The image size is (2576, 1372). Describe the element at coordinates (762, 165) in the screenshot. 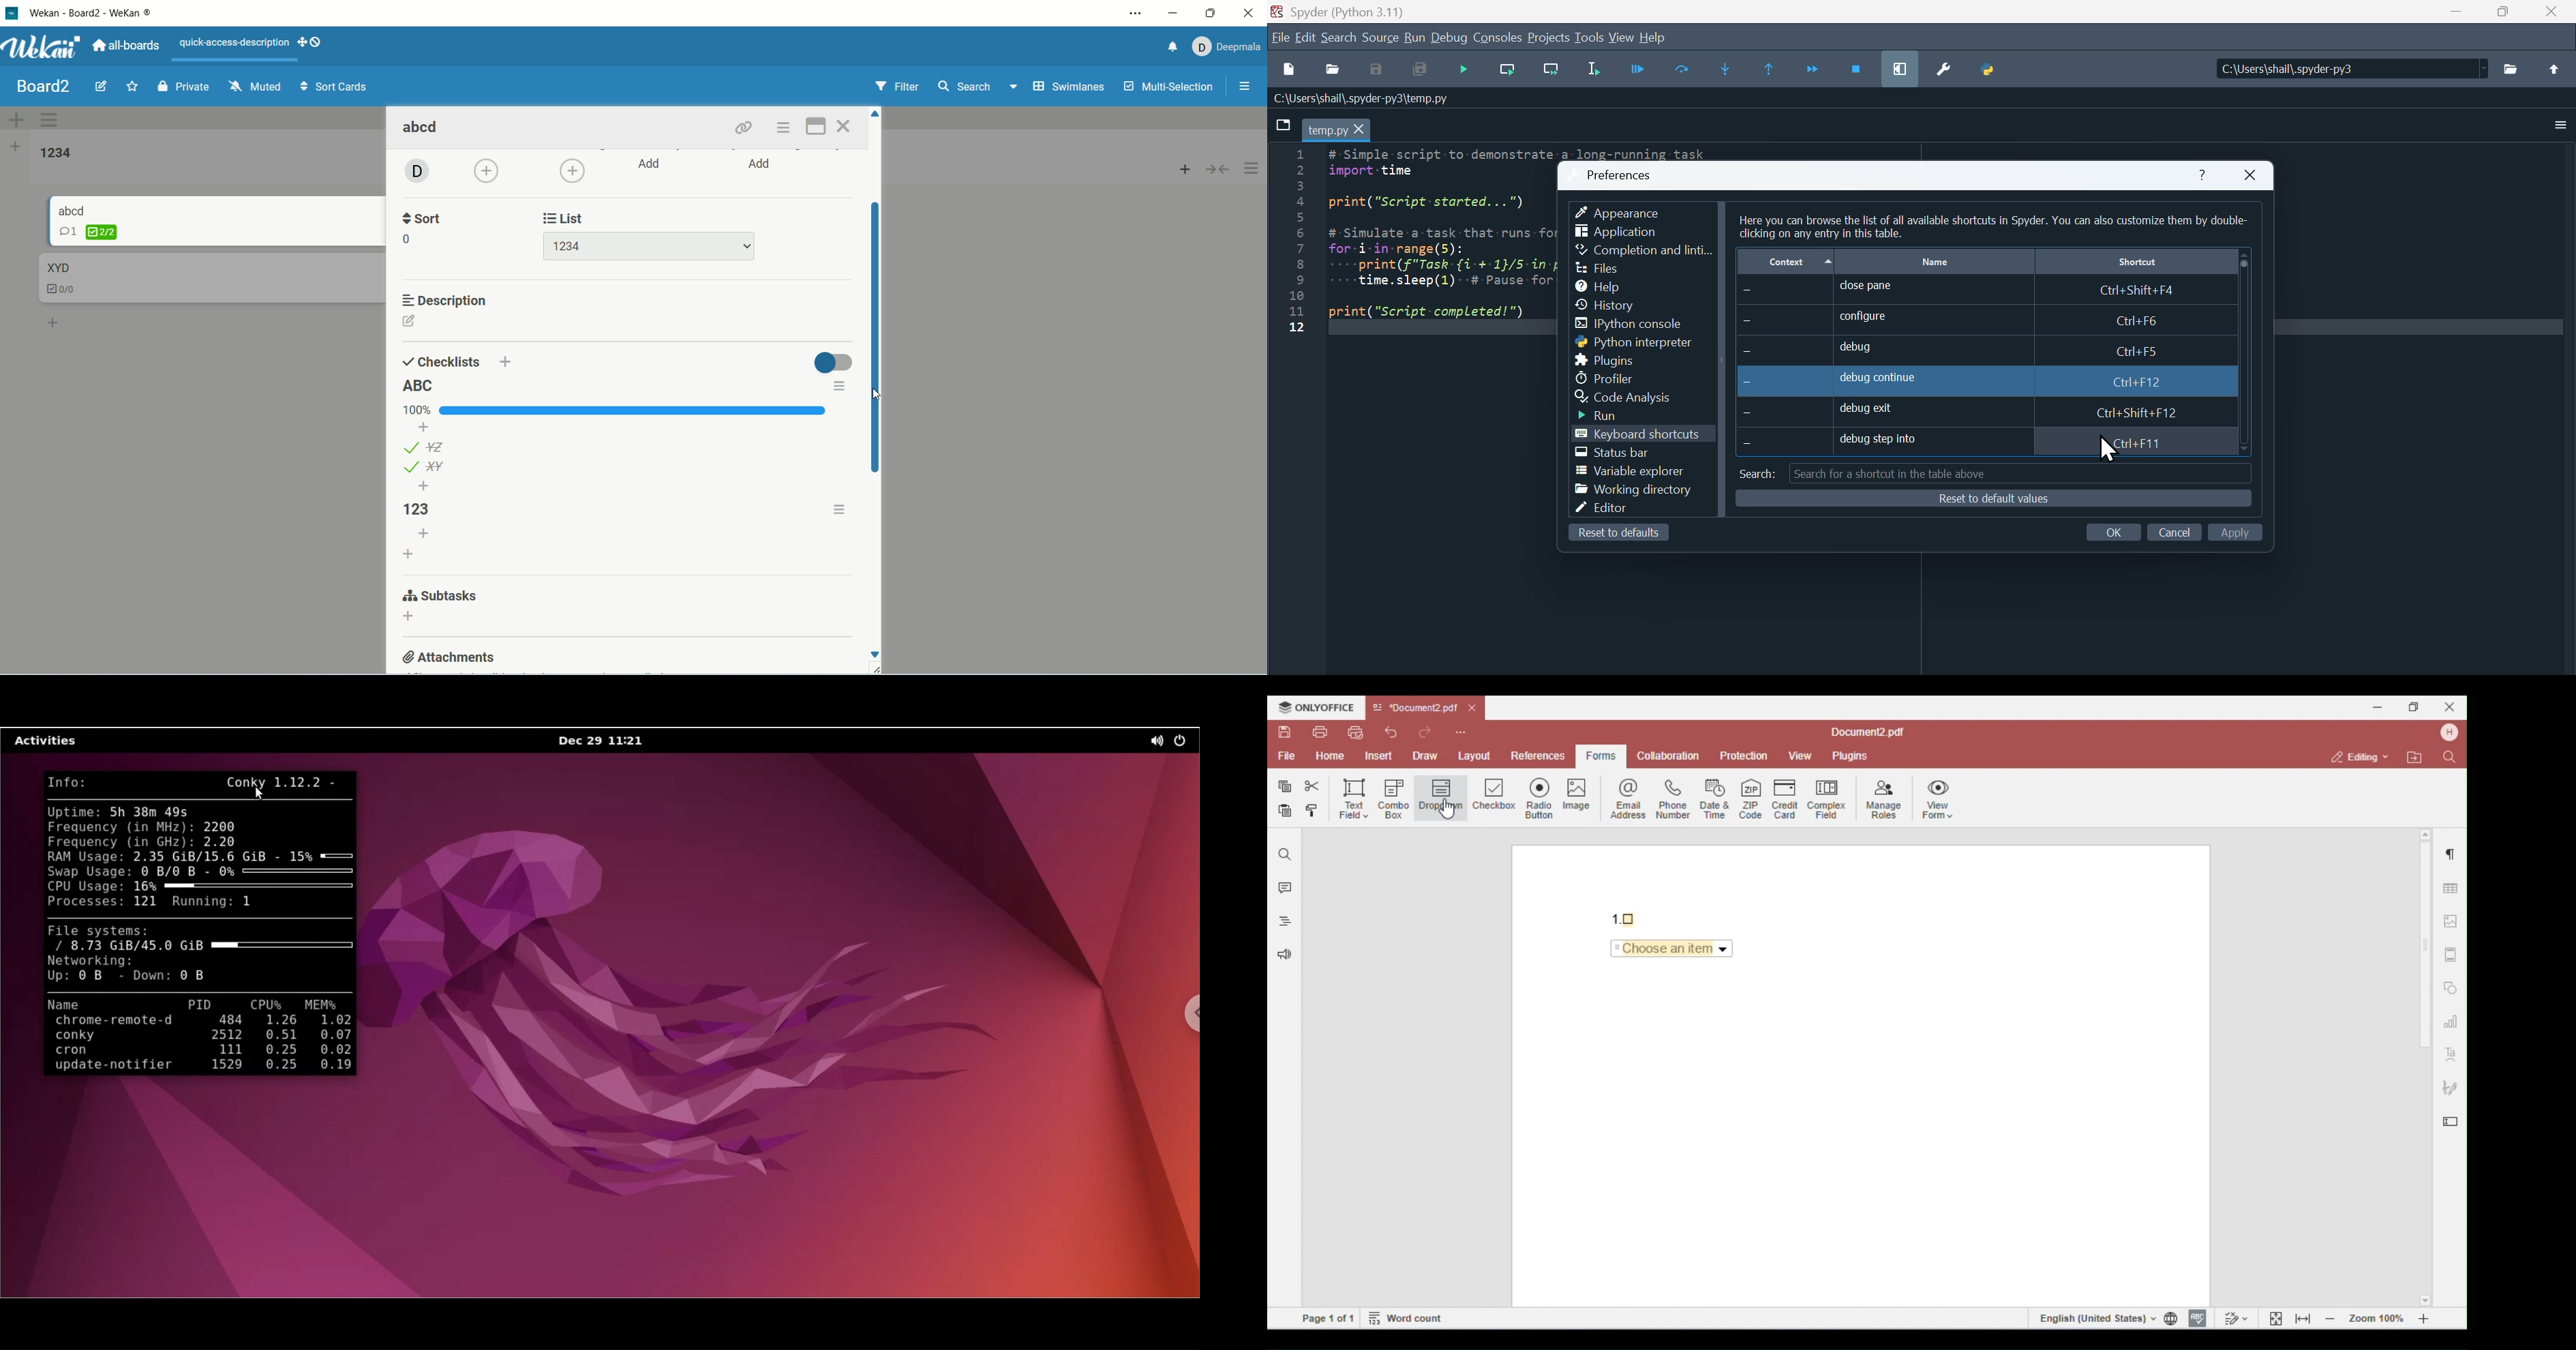

I see `add` at that location.